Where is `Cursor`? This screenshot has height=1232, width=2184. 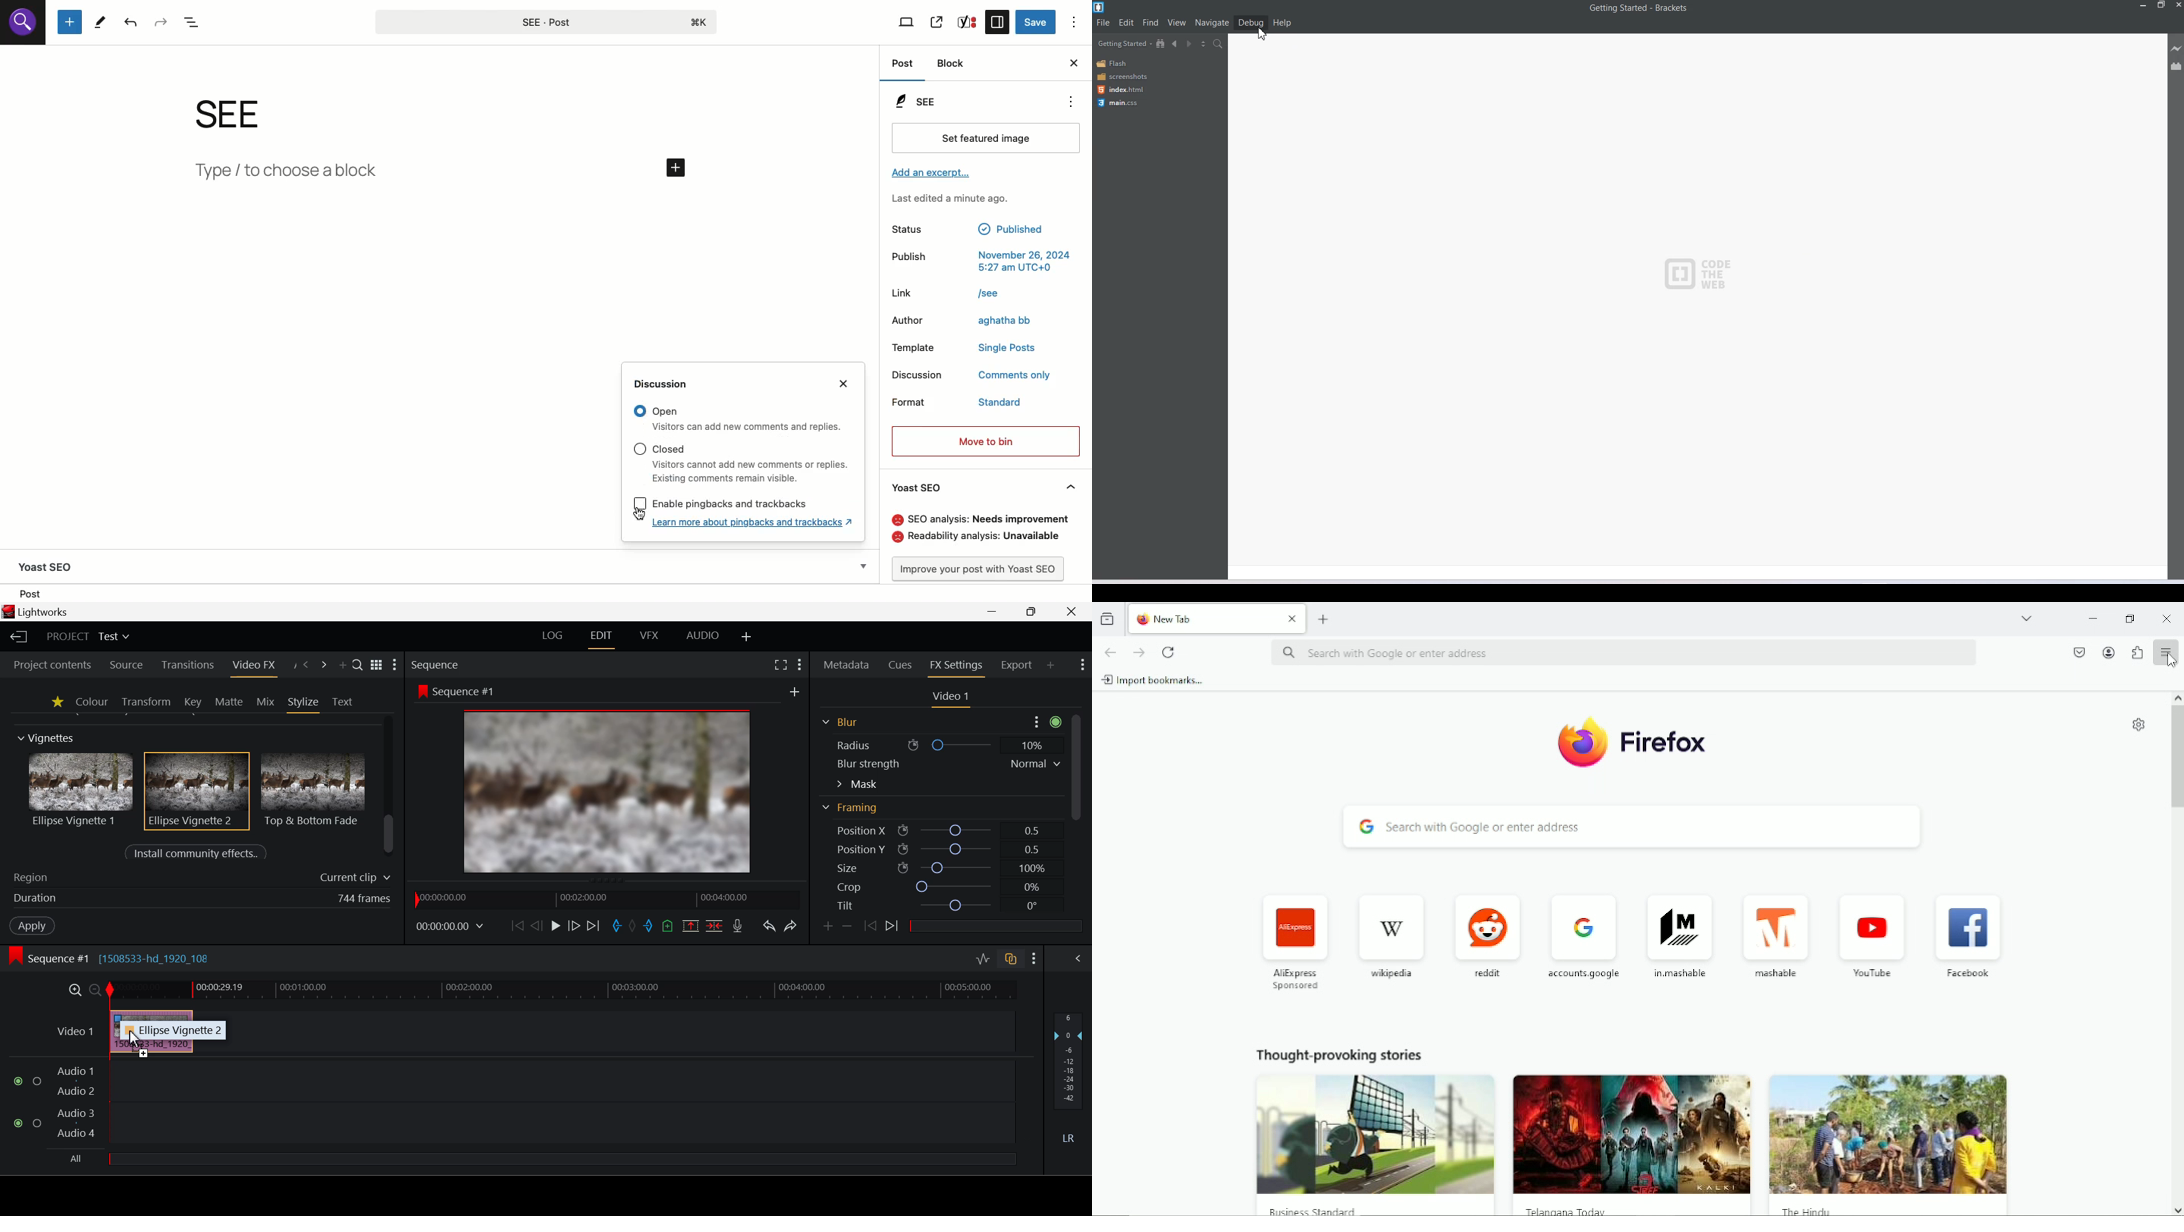
Cursor is located at coordinates (1264, 34).